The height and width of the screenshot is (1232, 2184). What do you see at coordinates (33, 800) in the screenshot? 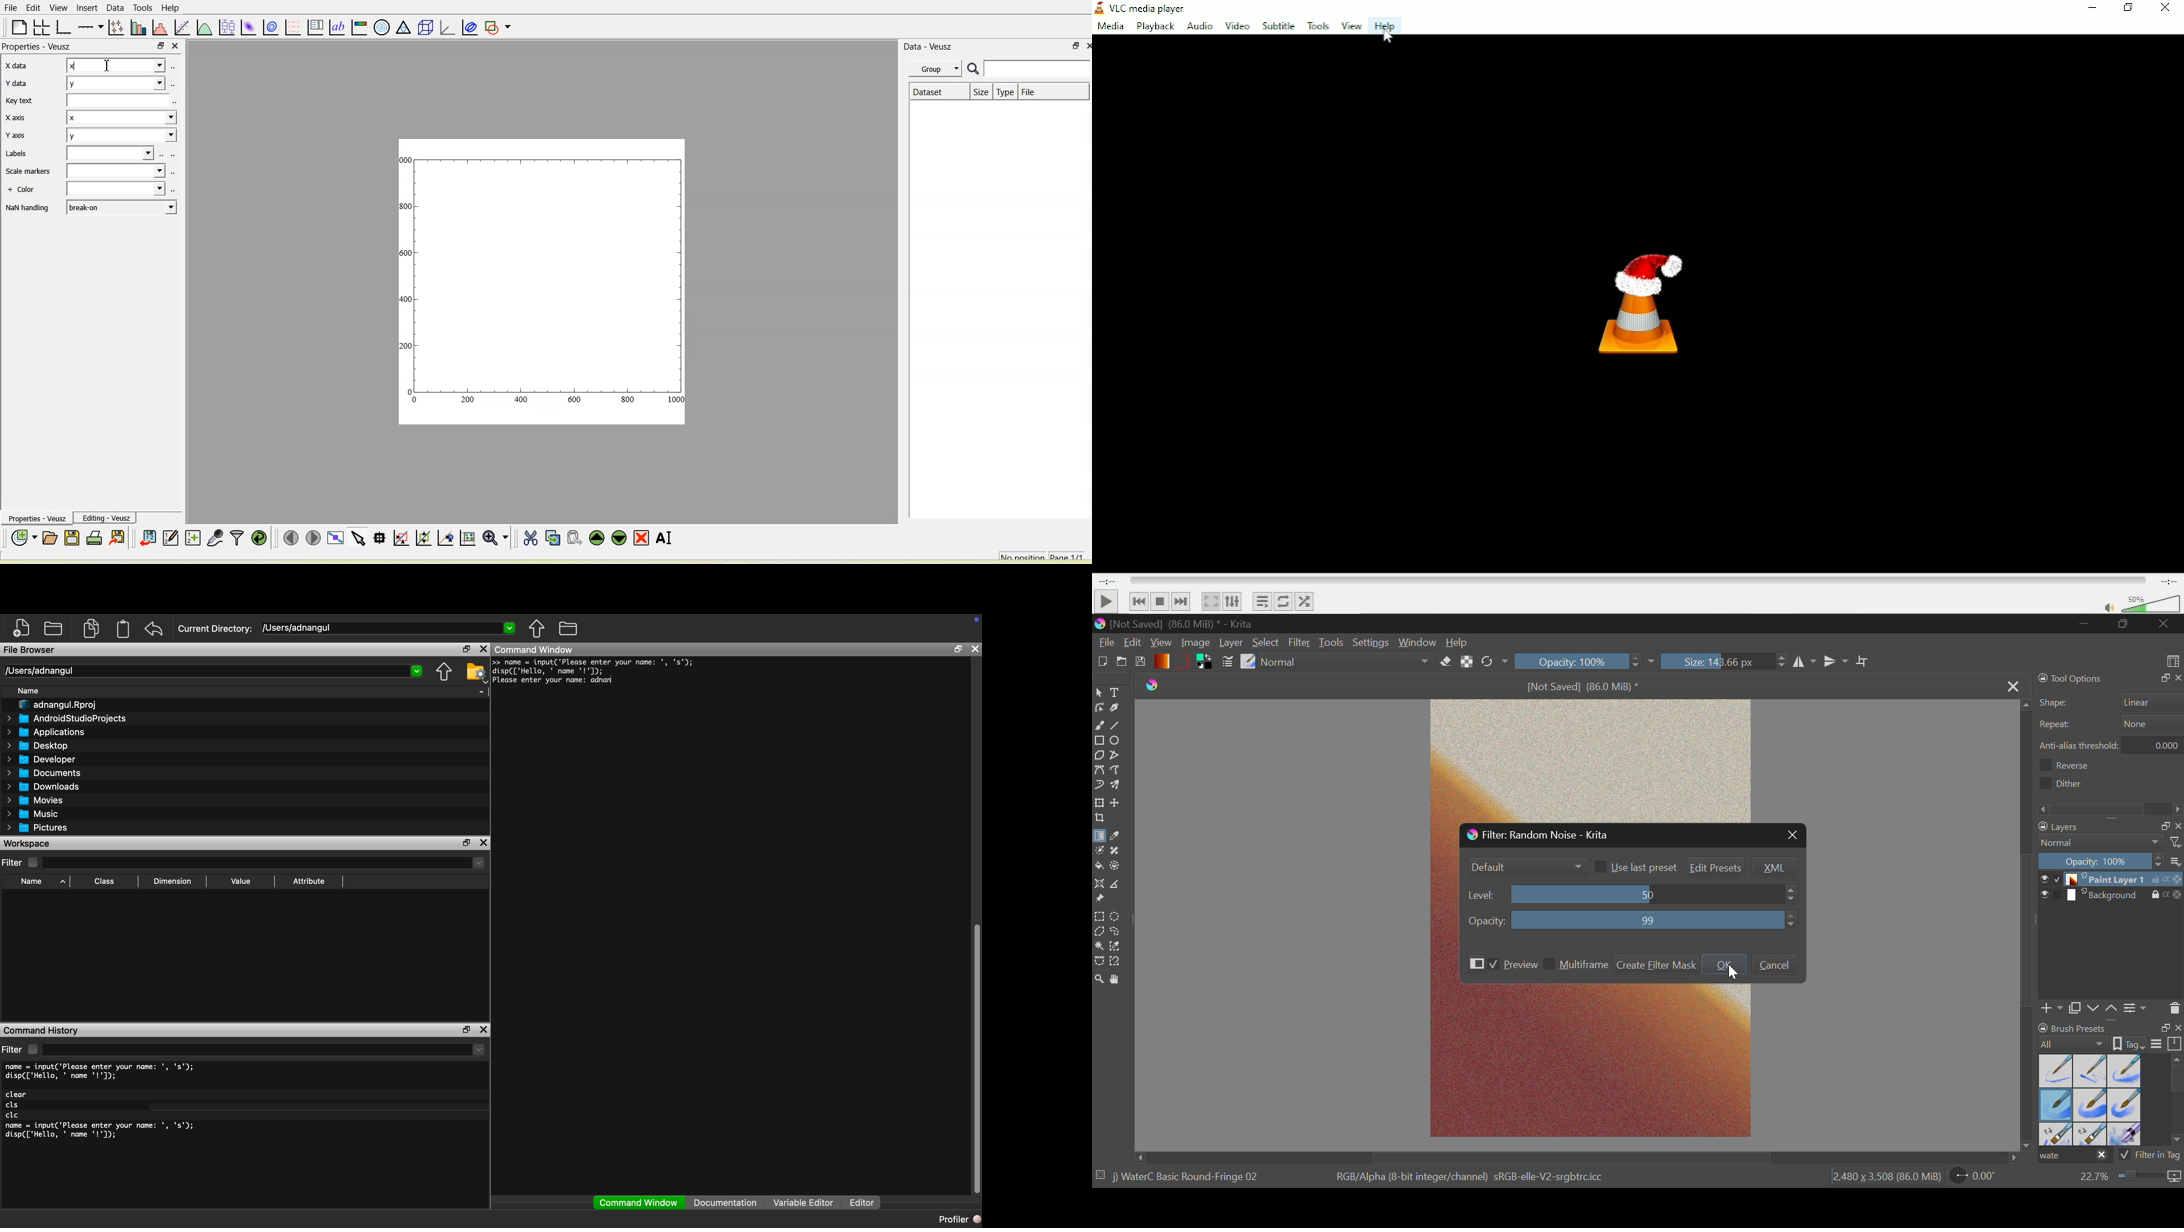
I see `Movies` at bounding box center [33, 800].